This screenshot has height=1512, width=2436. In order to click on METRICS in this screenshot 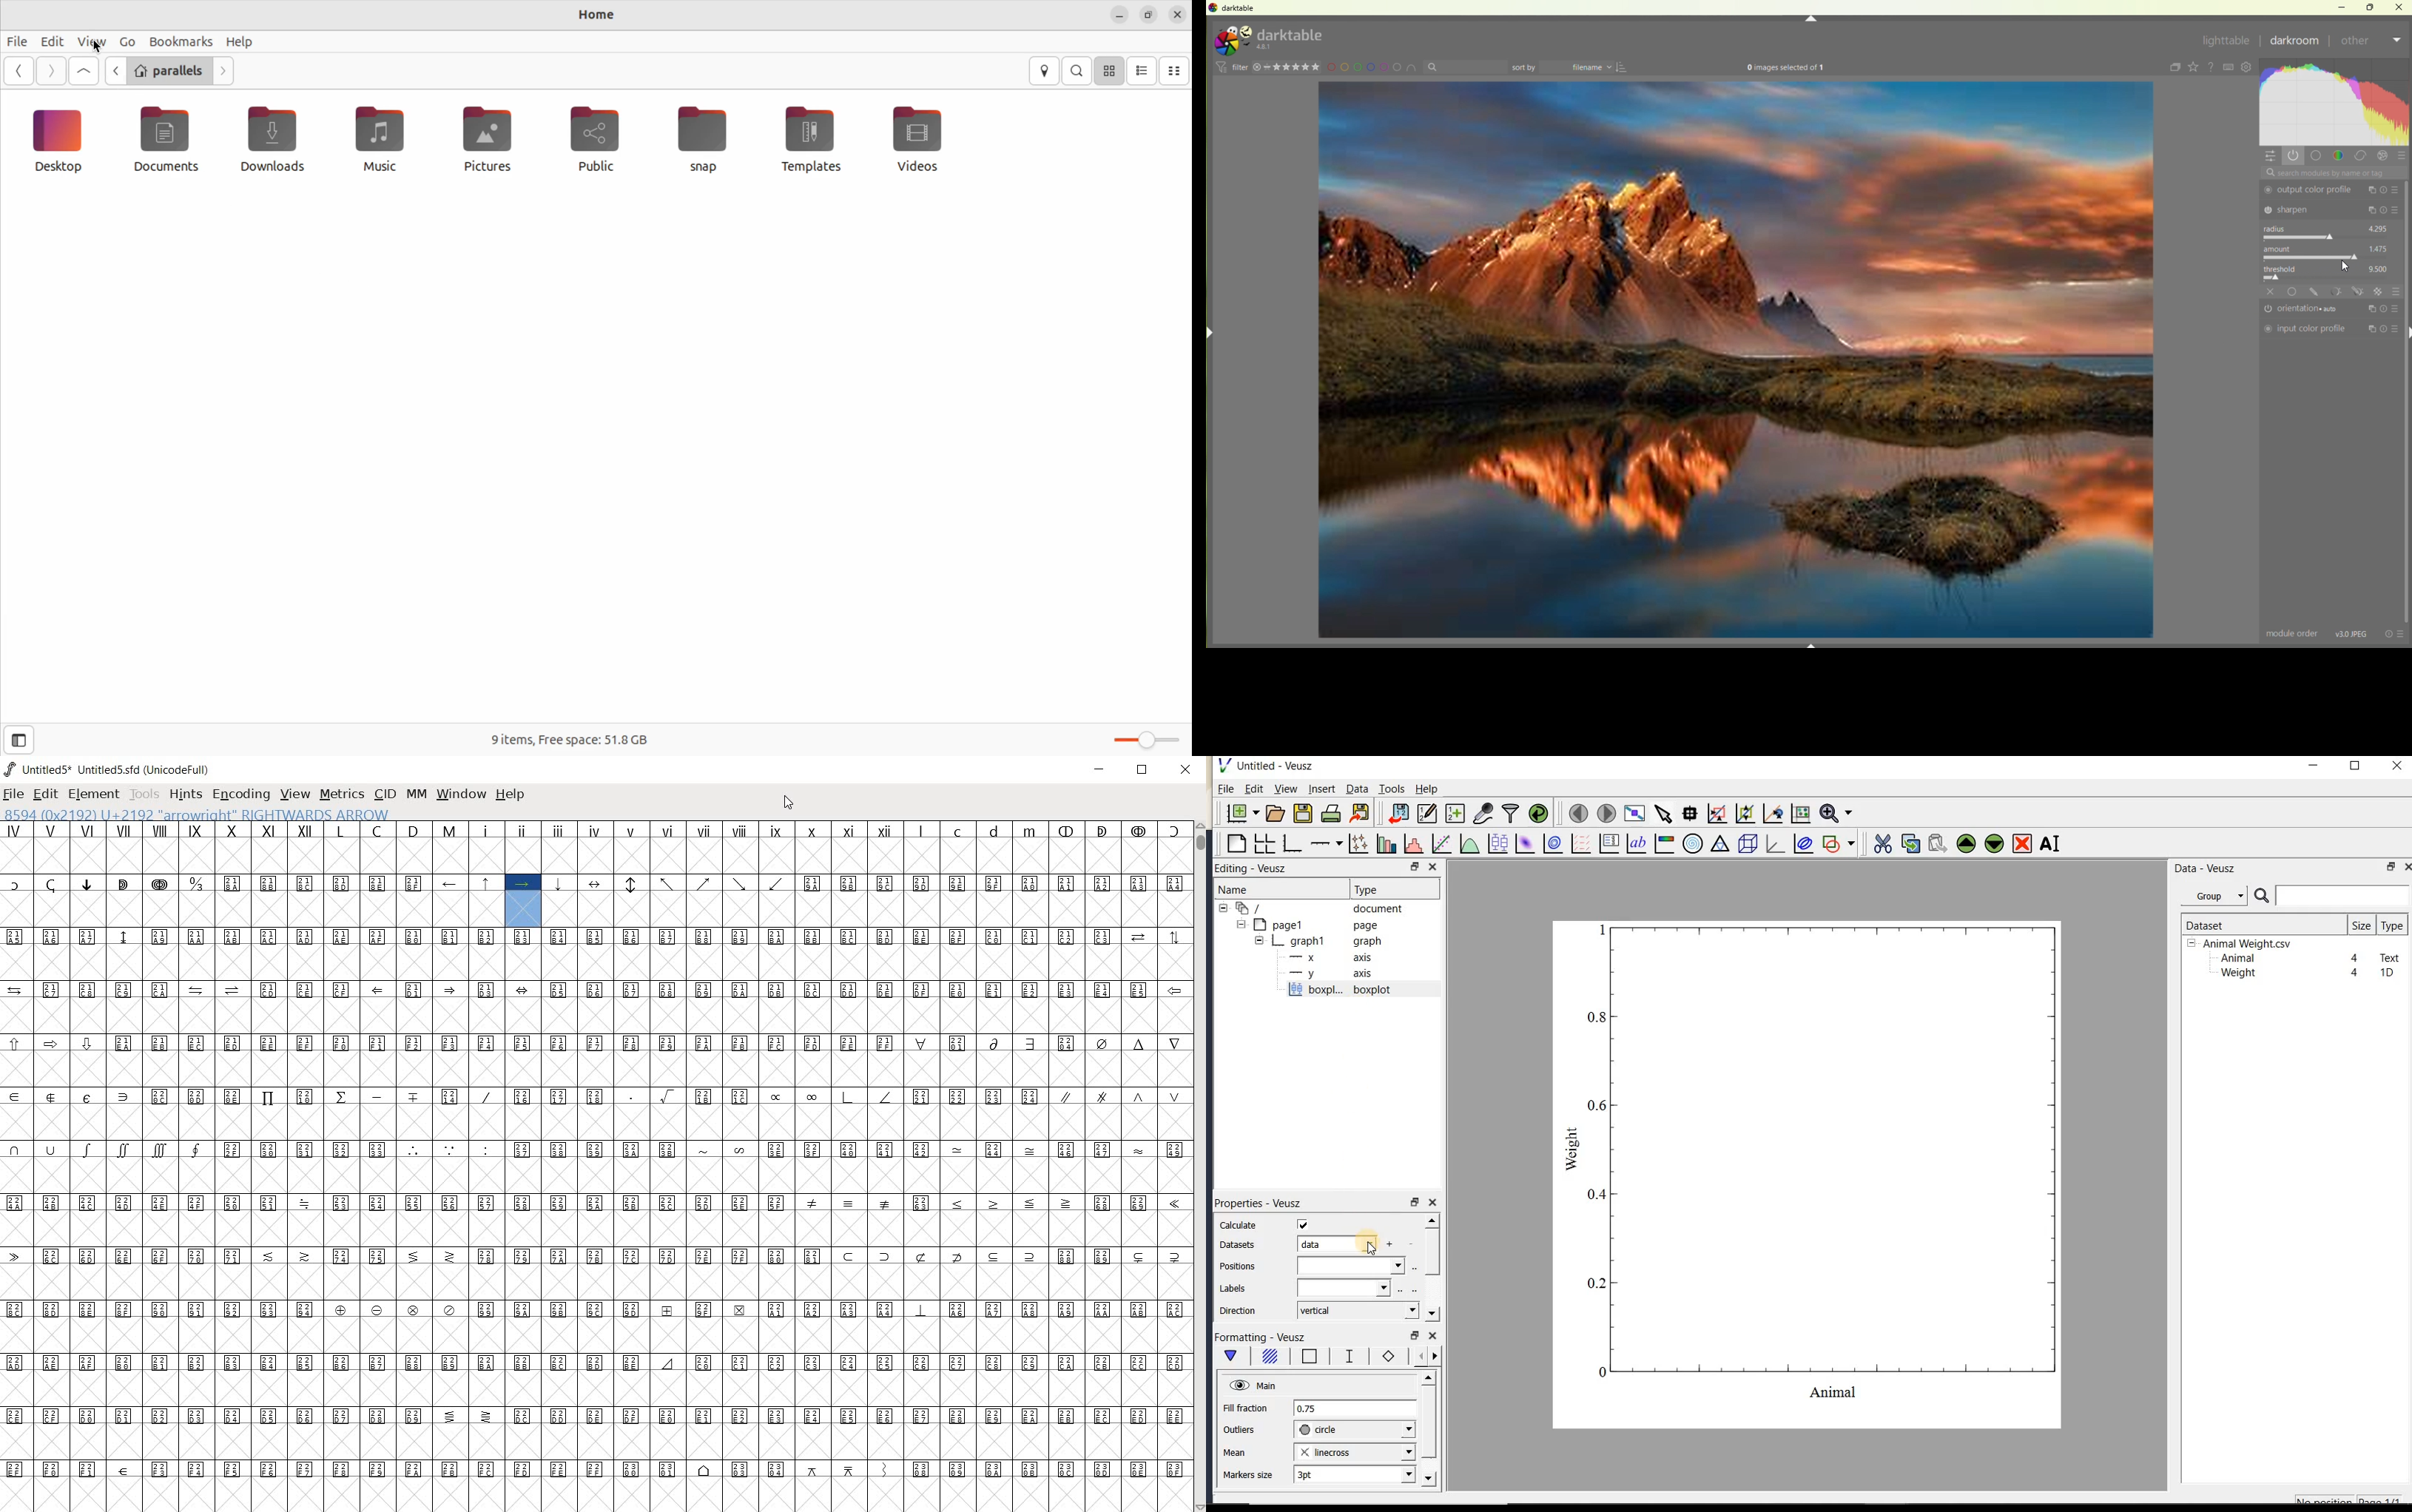, I will do `click(340, 795)`.